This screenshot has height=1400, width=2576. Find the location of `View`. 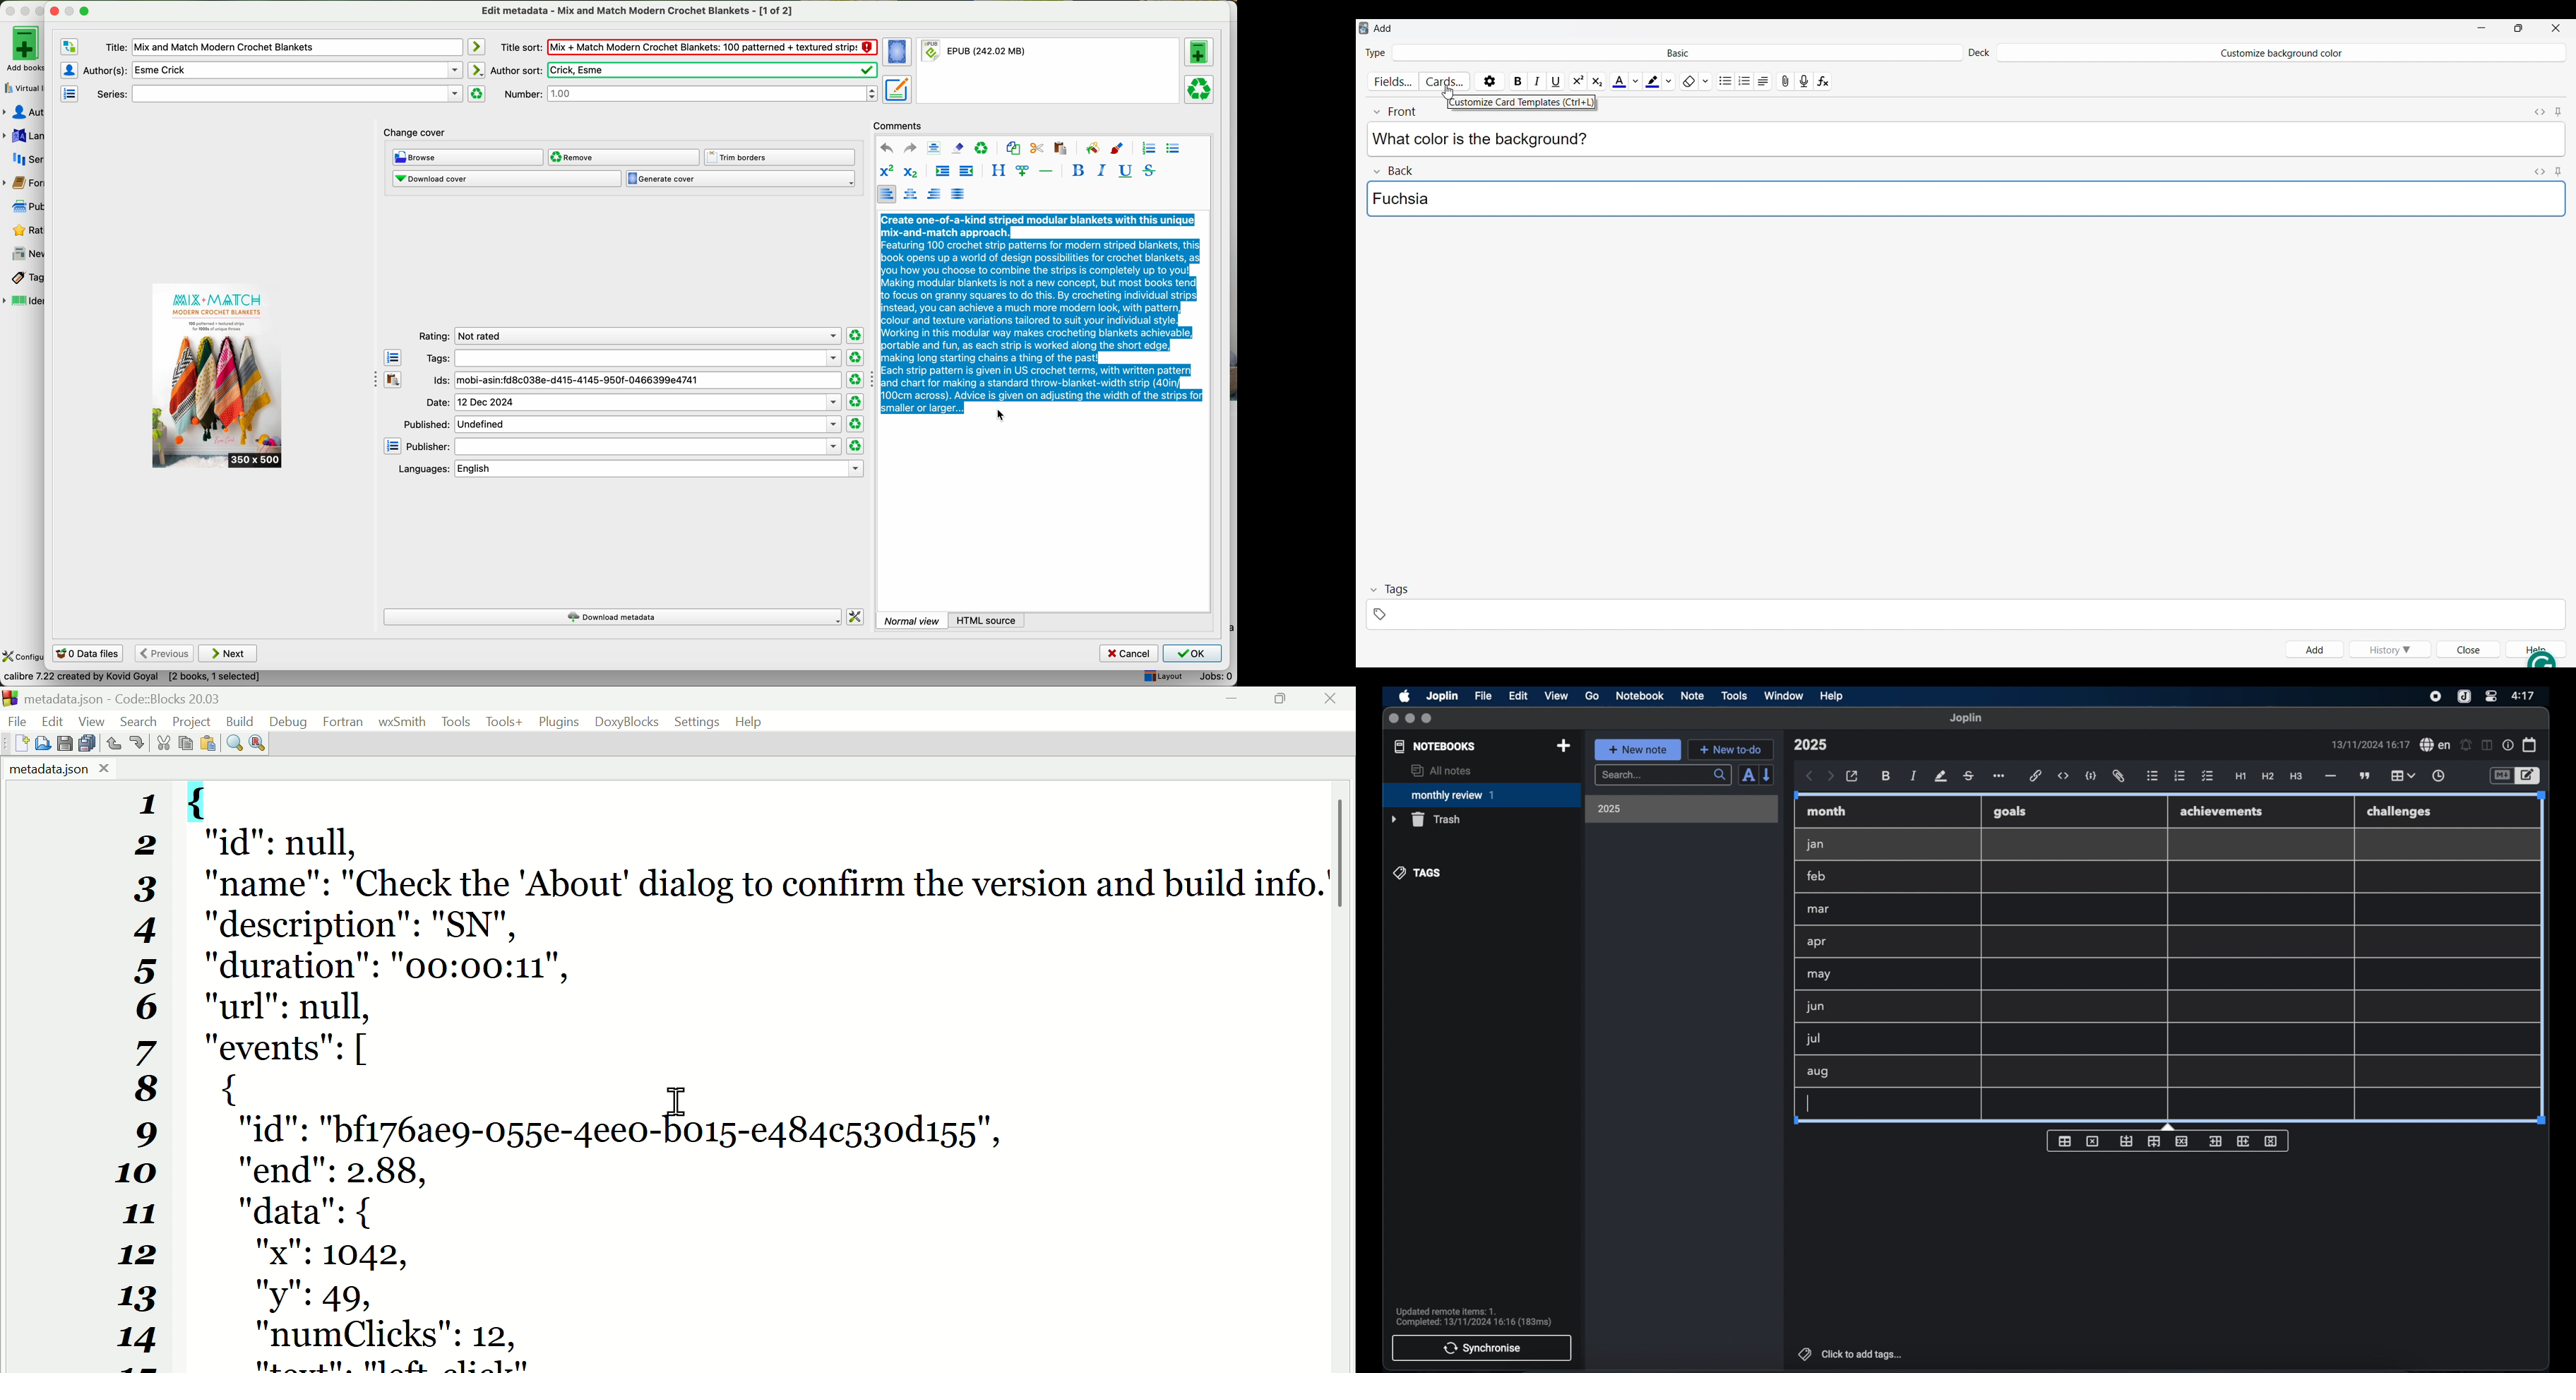

View is located at coordinates (94, 720).